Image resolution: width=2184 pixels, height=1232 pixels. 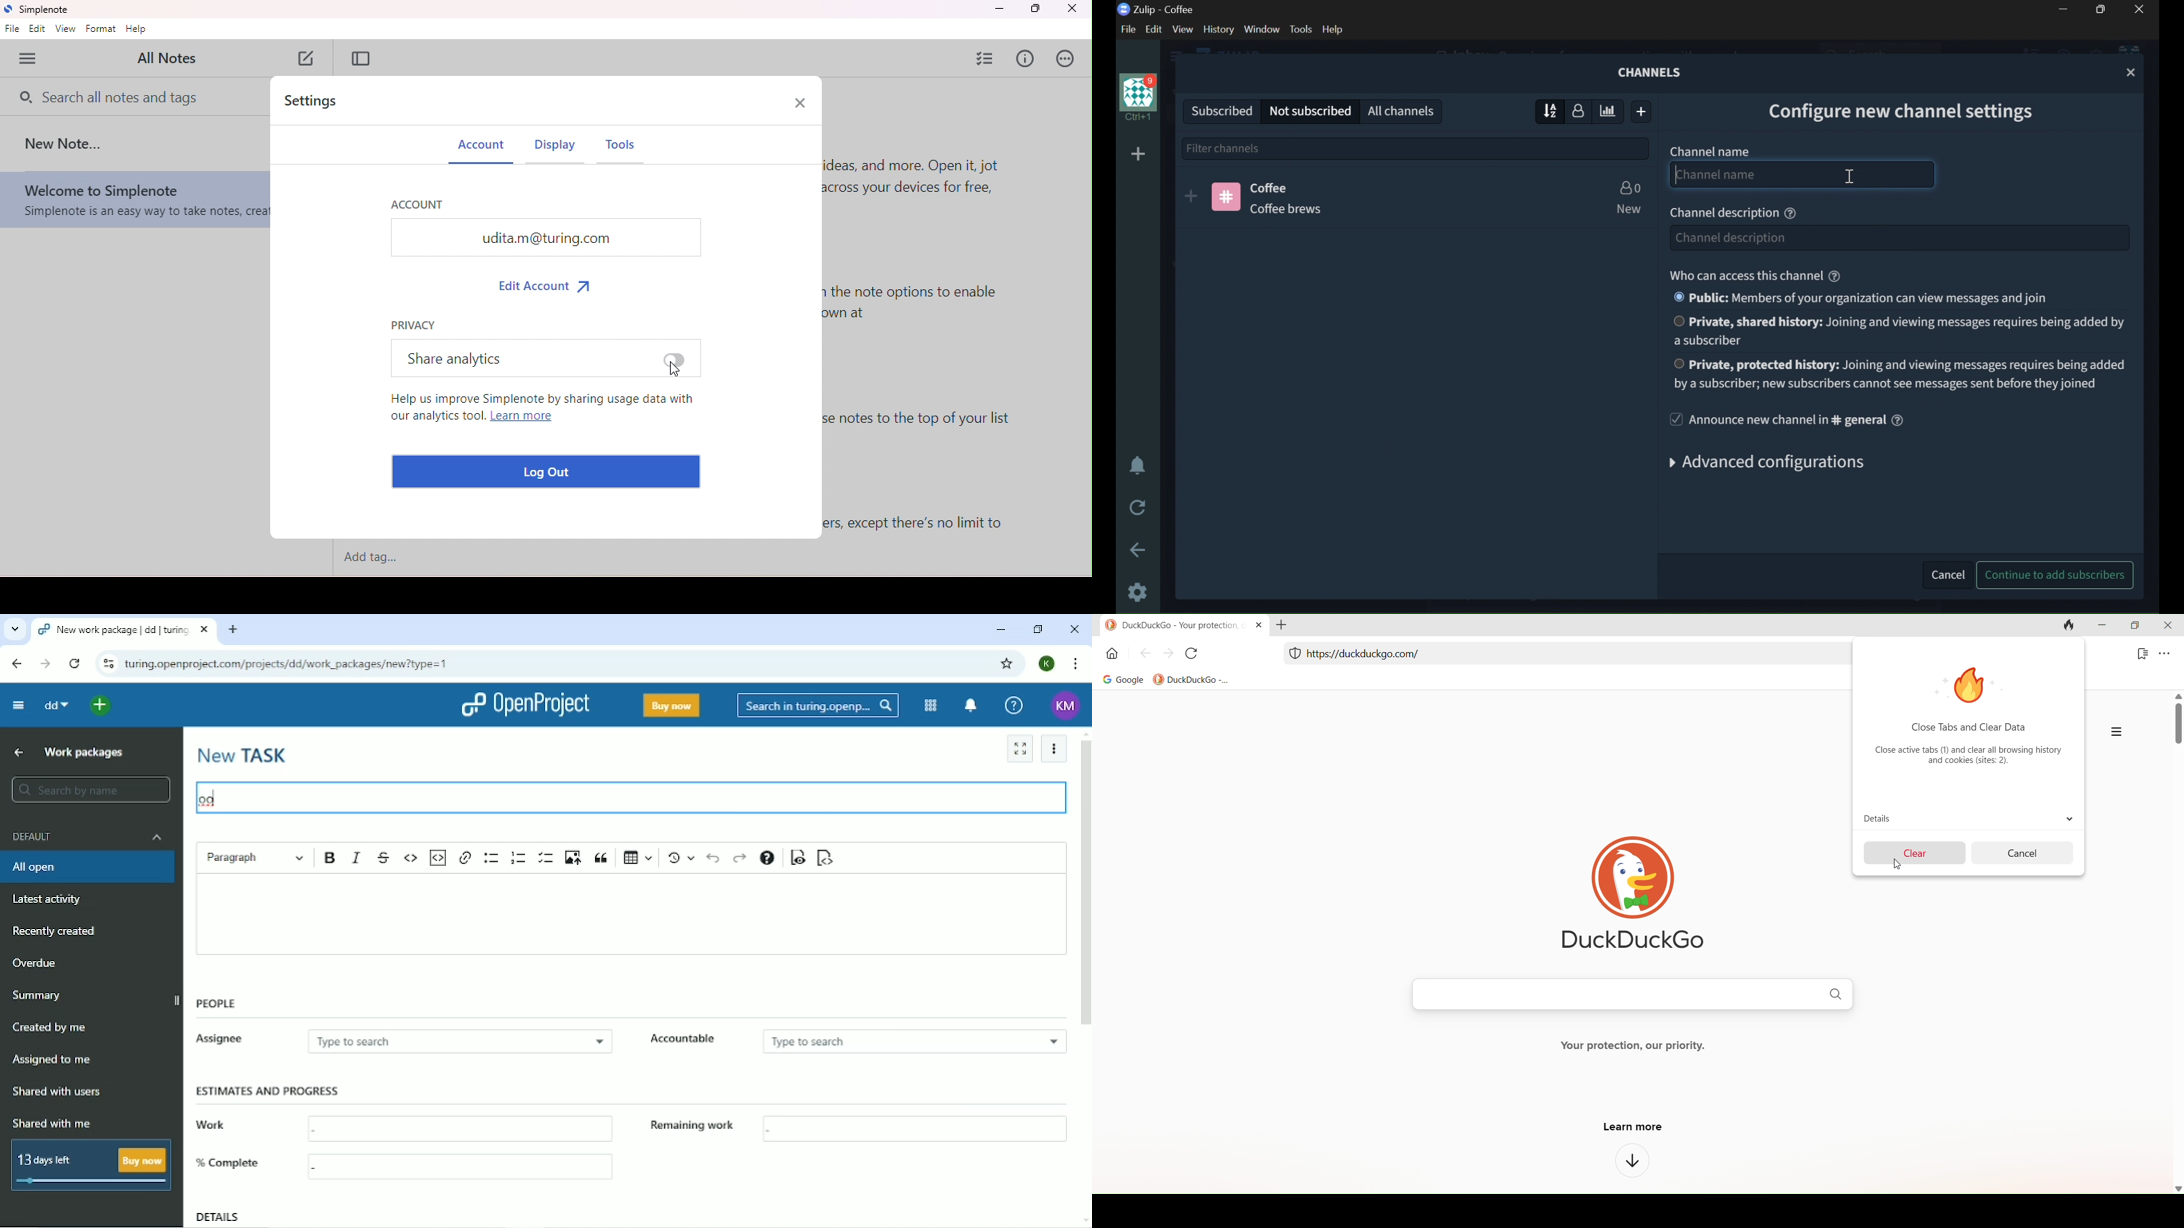 What do you see at coordinates (1333, 29) in the screenshot?
I see `help` at bounding box center [1333, 29].